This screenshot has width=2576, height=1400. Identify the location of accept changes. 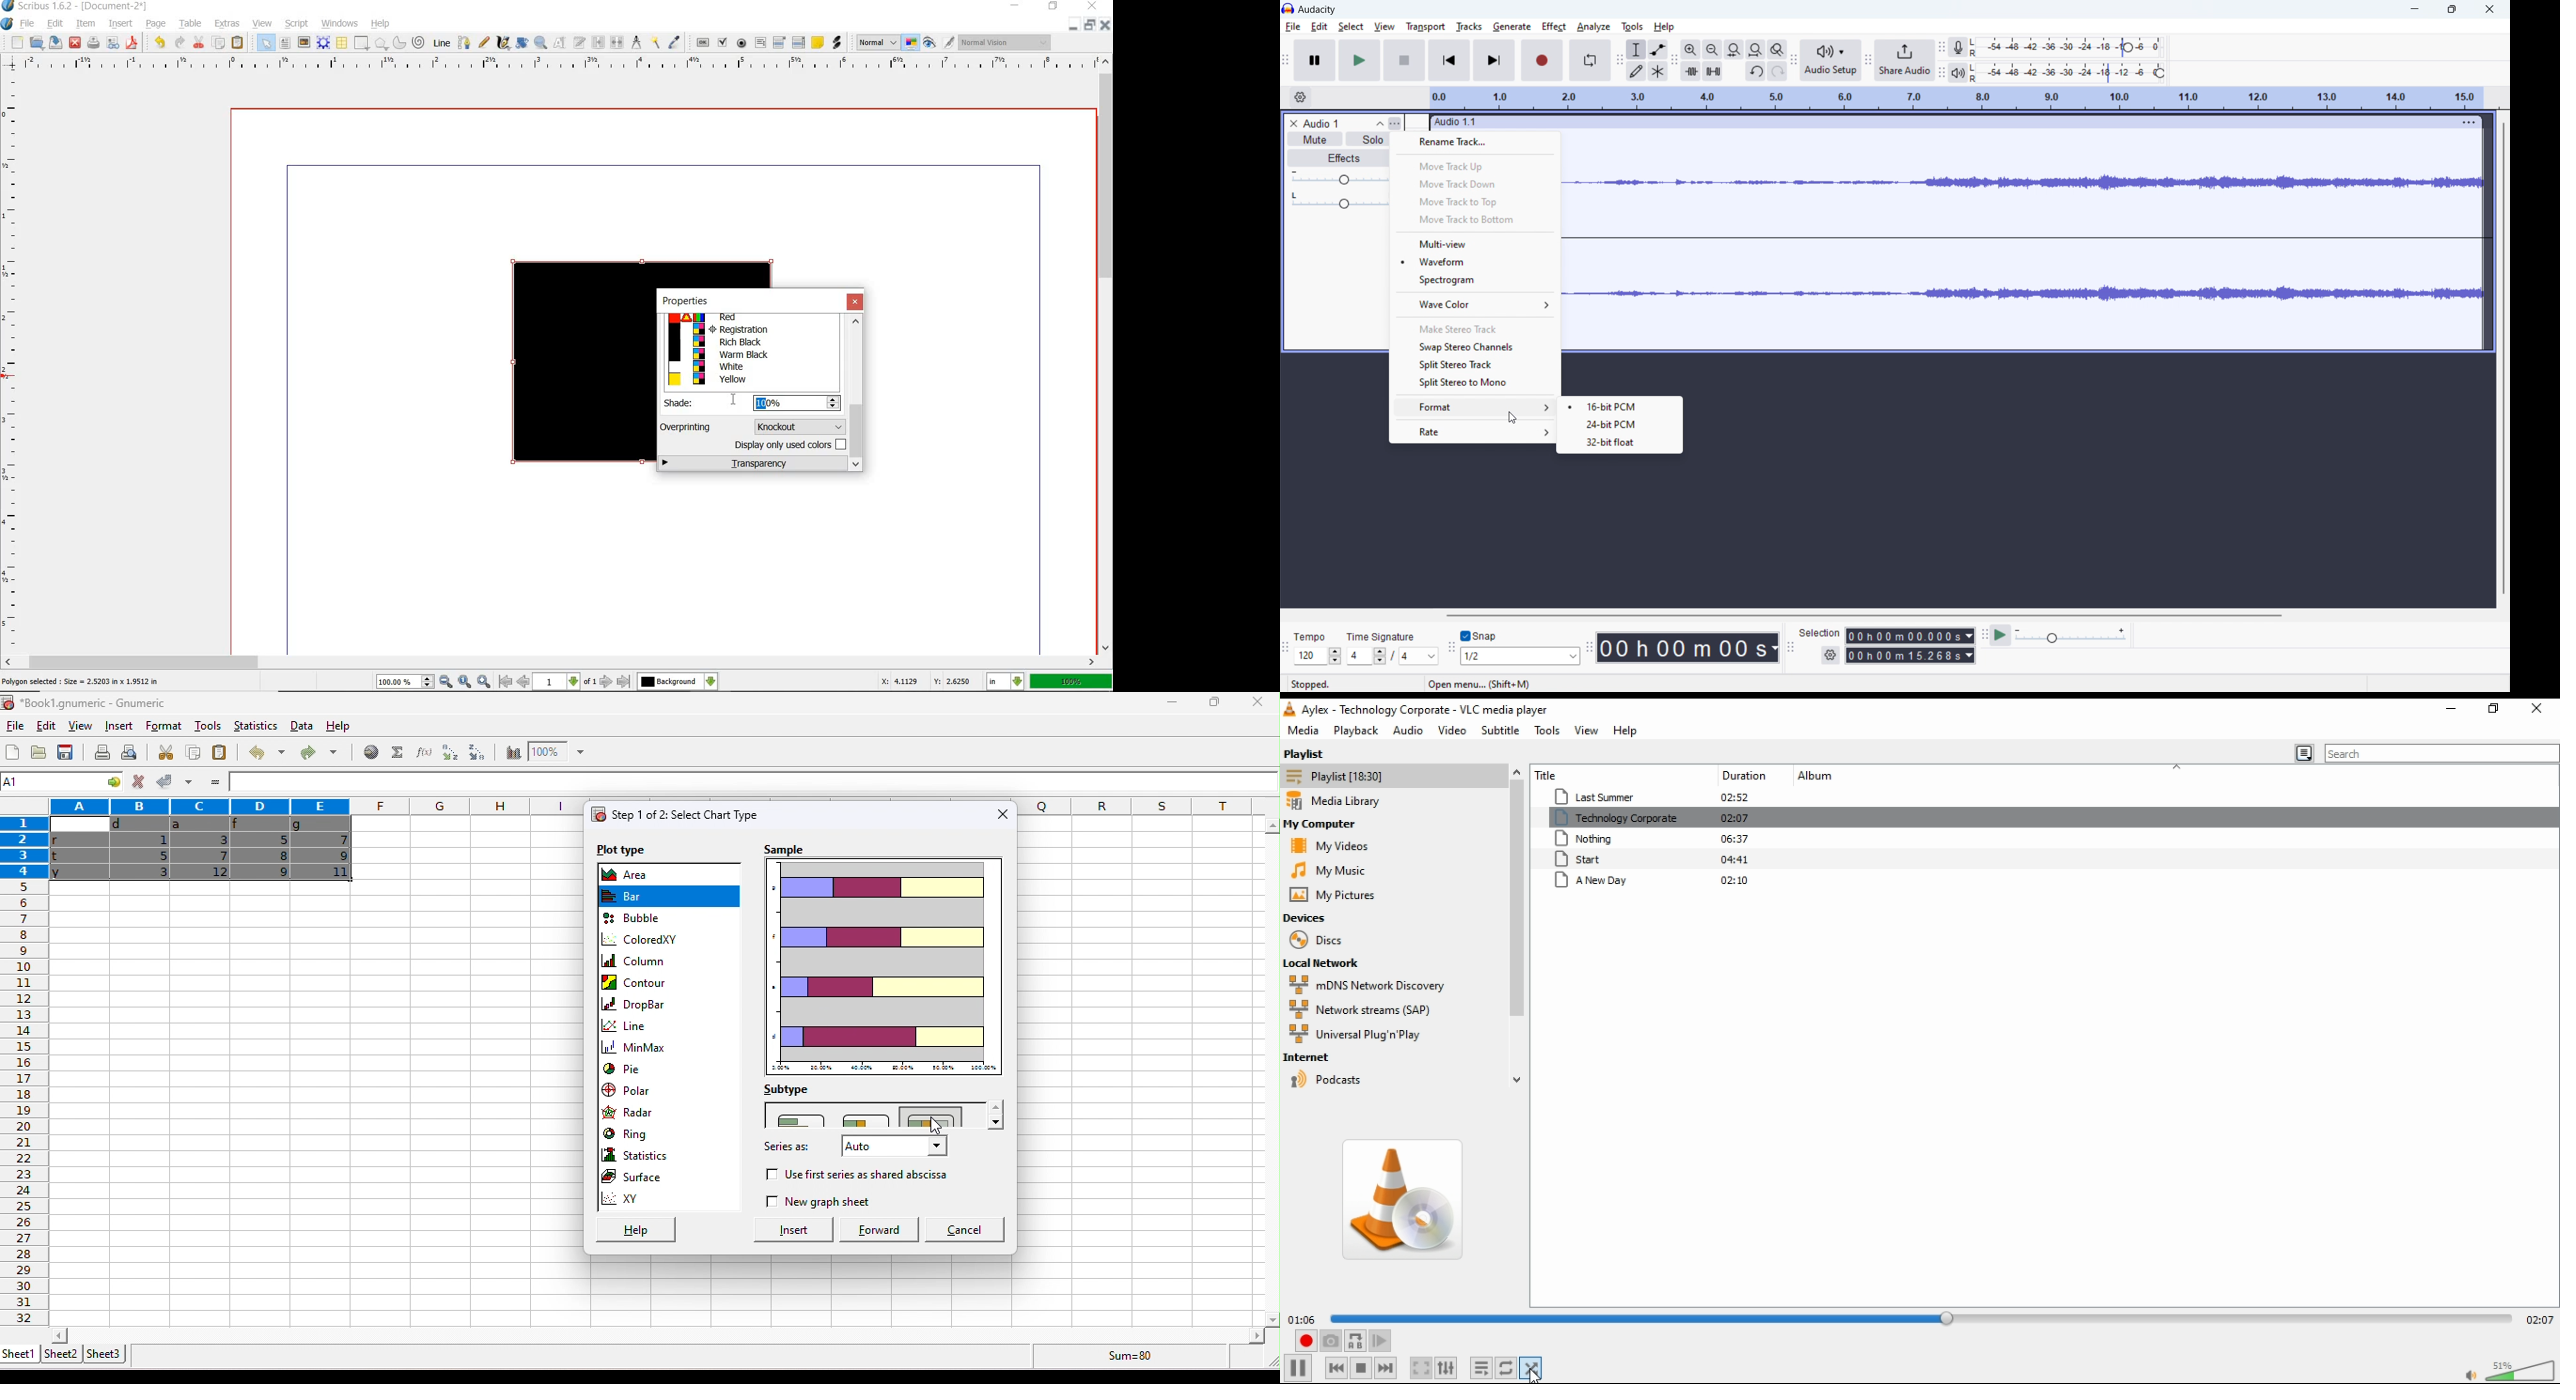
(165, 780).